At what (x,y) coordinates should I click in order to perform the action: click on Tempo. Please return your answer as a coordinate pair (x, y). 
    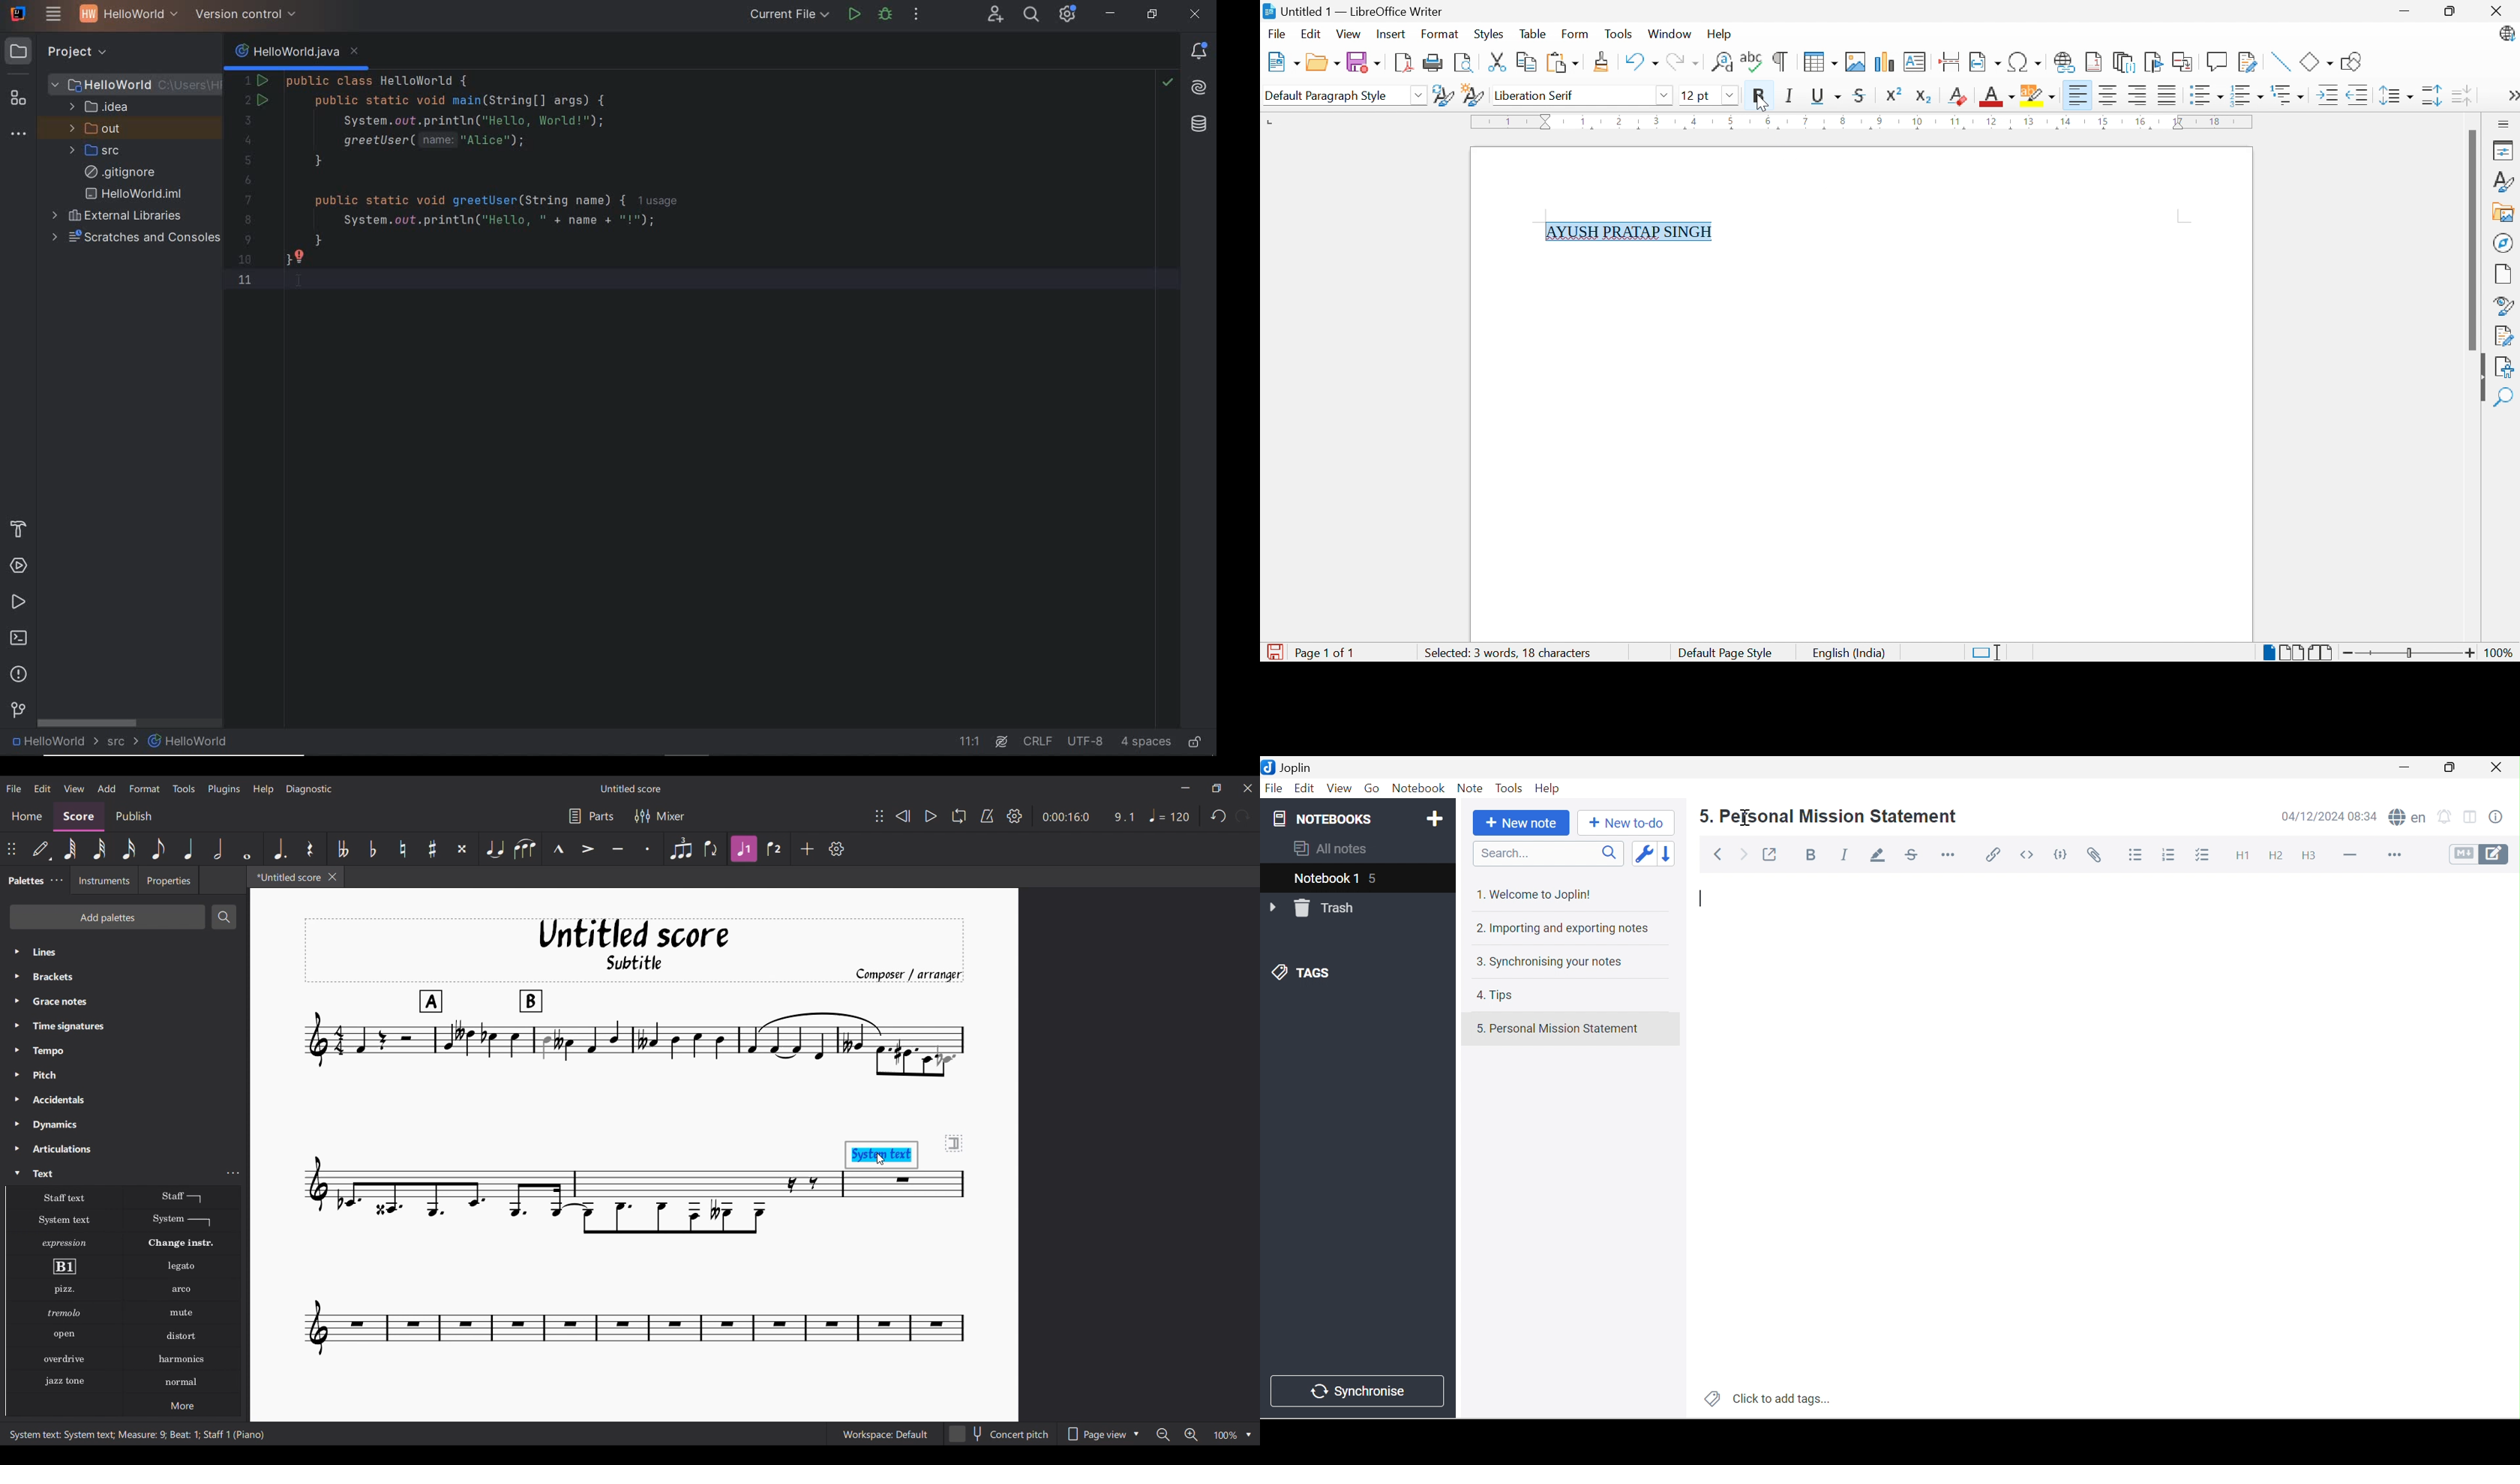
    Looking at the image, I should click on (1169, 816).